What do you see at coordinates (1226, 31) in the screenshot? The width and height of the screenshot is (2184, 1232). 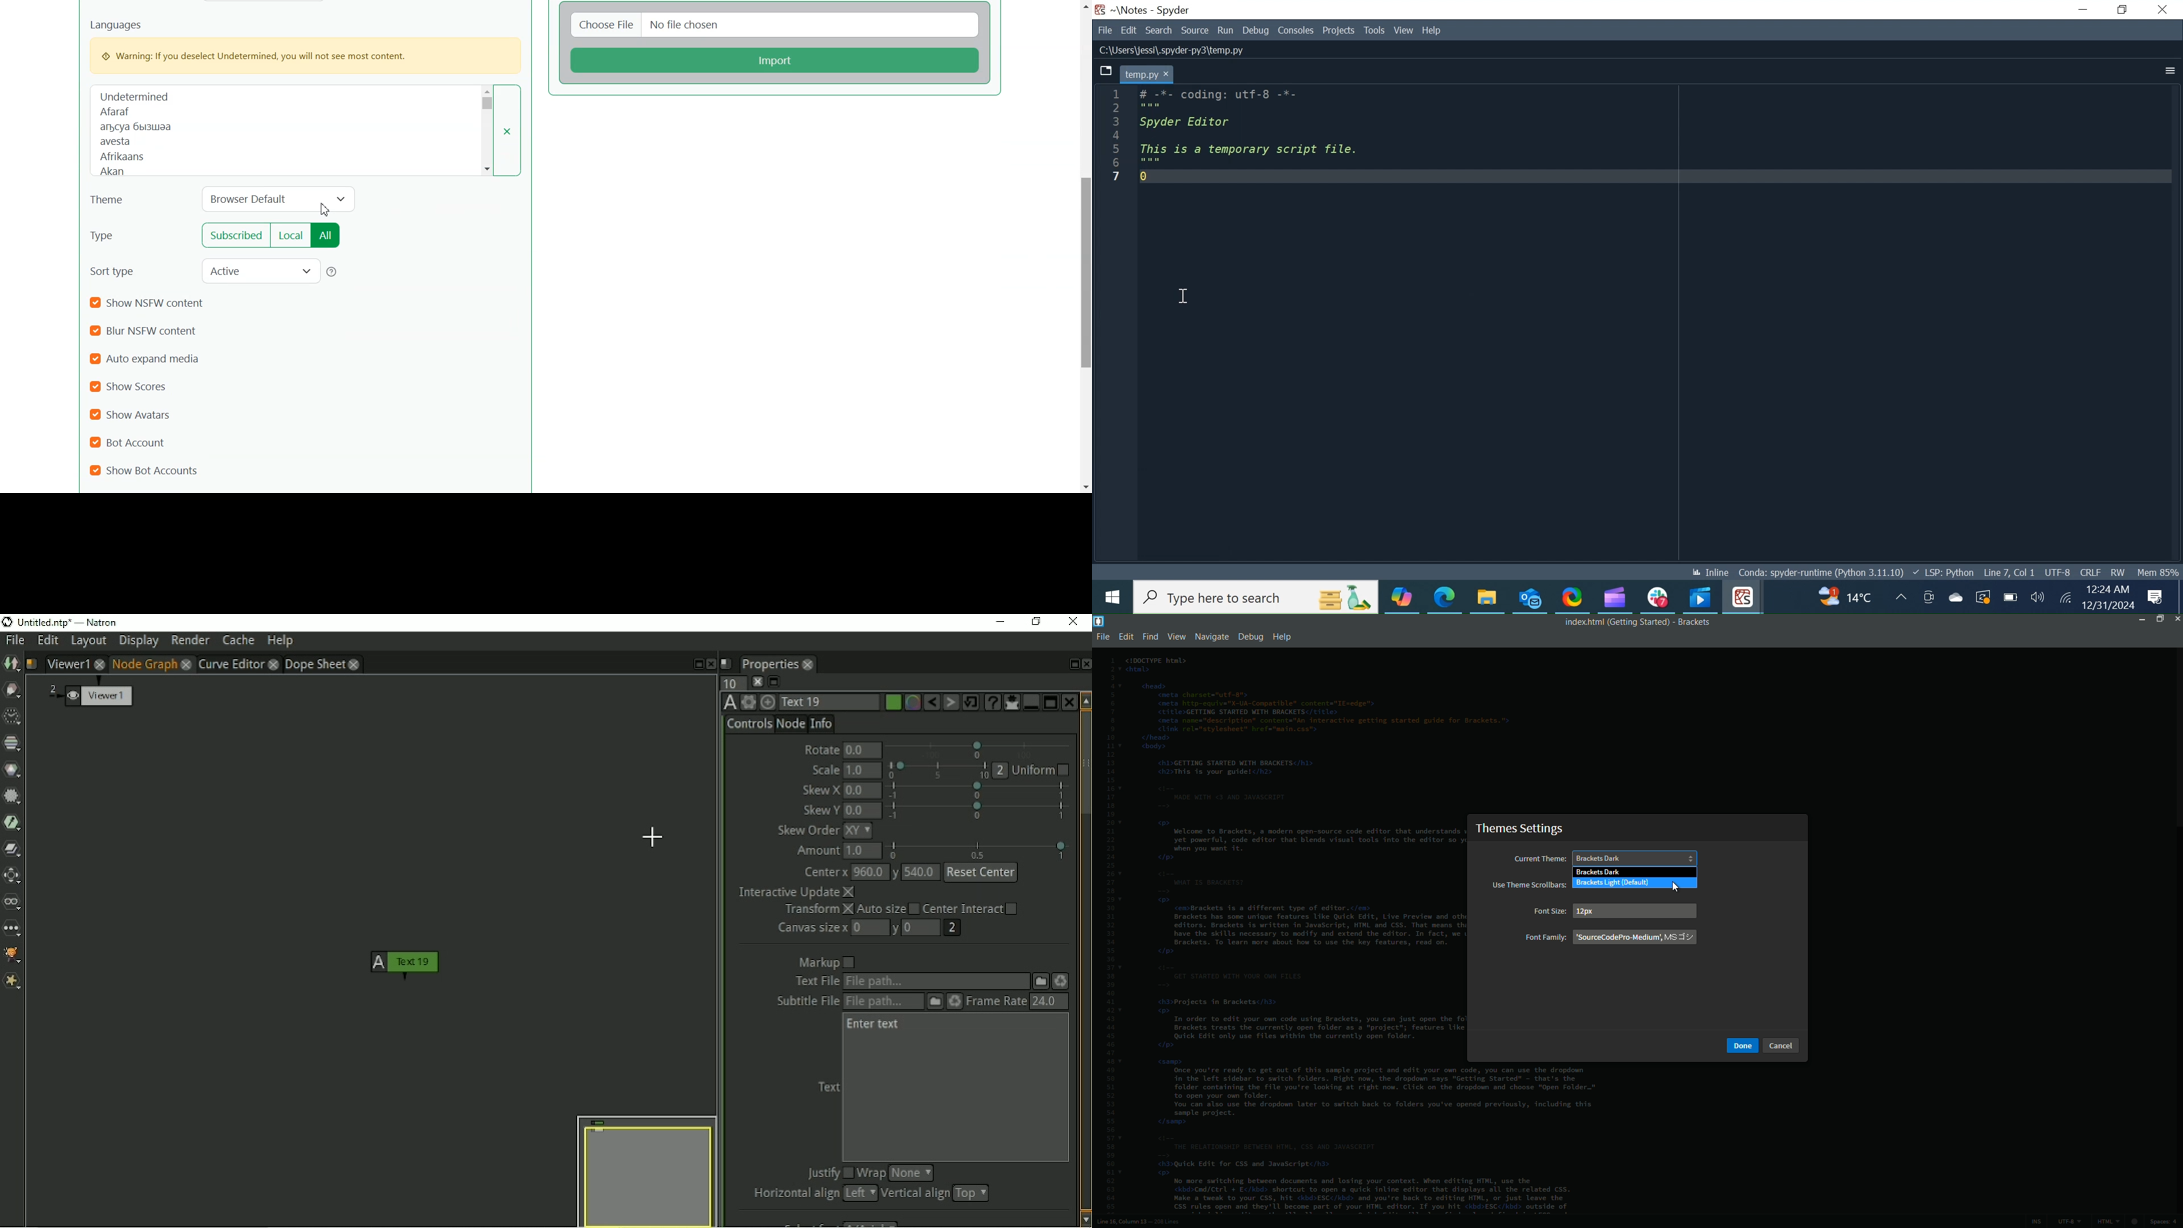 I see `Run` at bounding box center [1226, 31].